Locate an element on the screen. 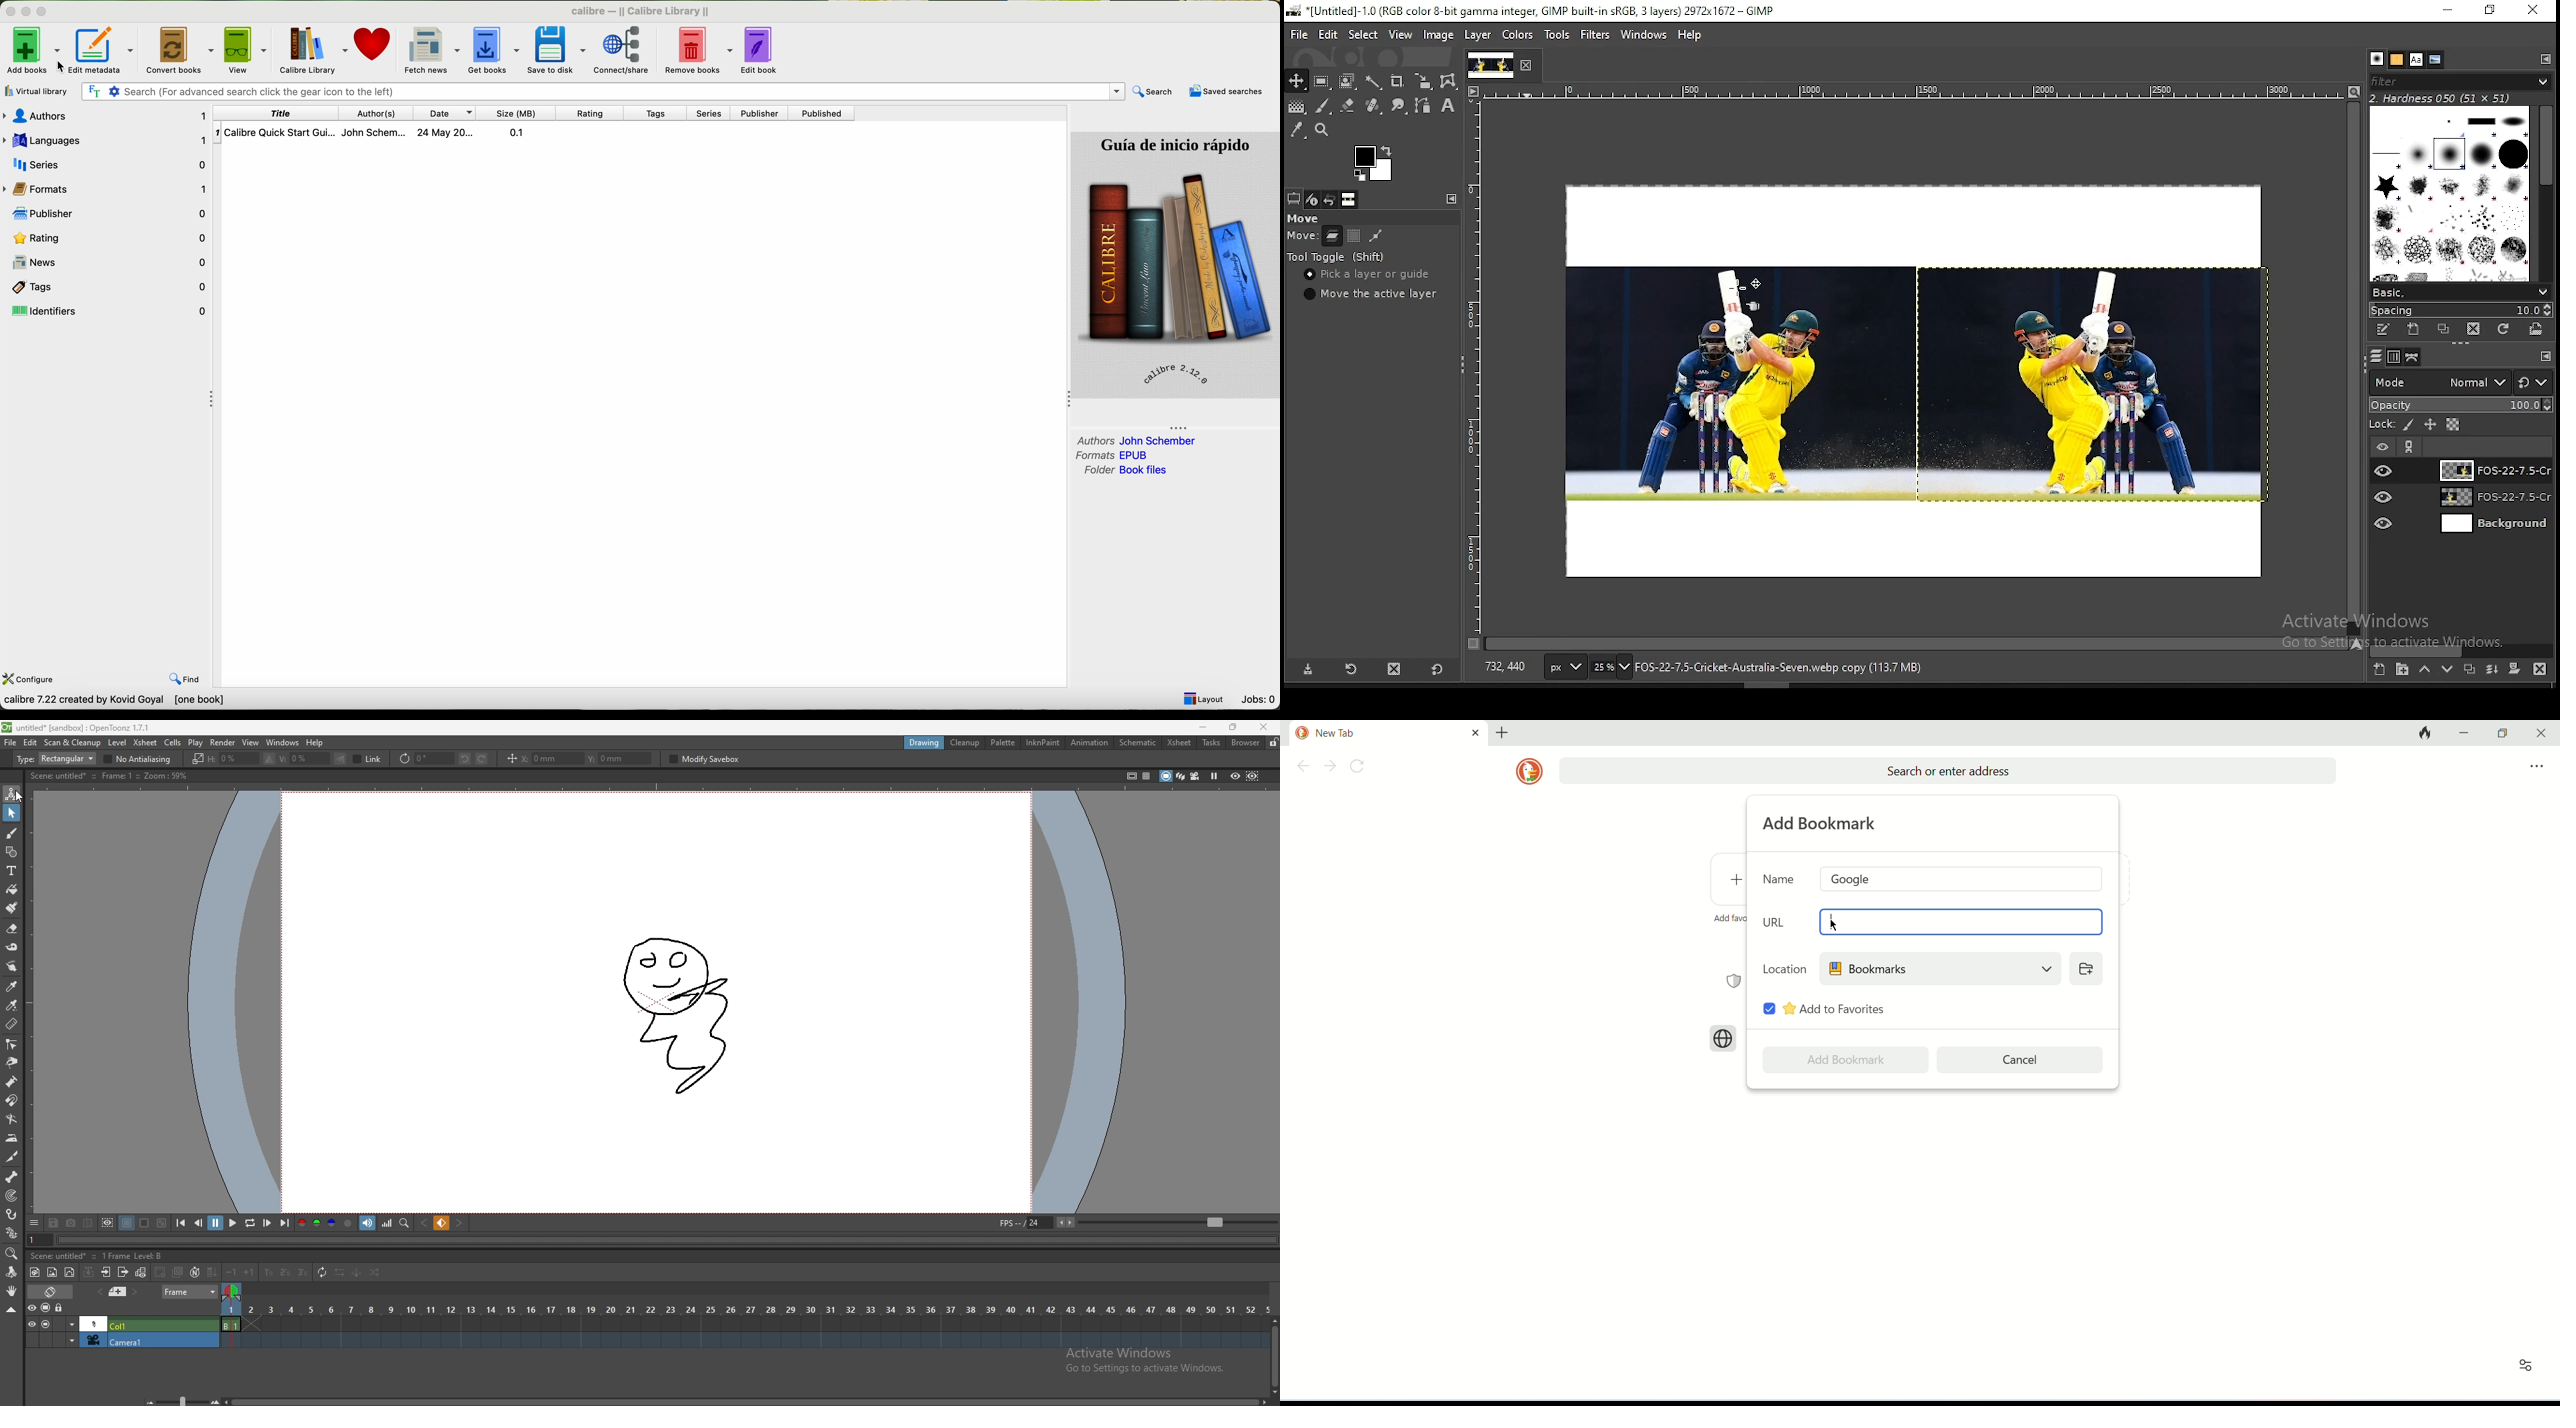  title is located at coordinates (274, 113).